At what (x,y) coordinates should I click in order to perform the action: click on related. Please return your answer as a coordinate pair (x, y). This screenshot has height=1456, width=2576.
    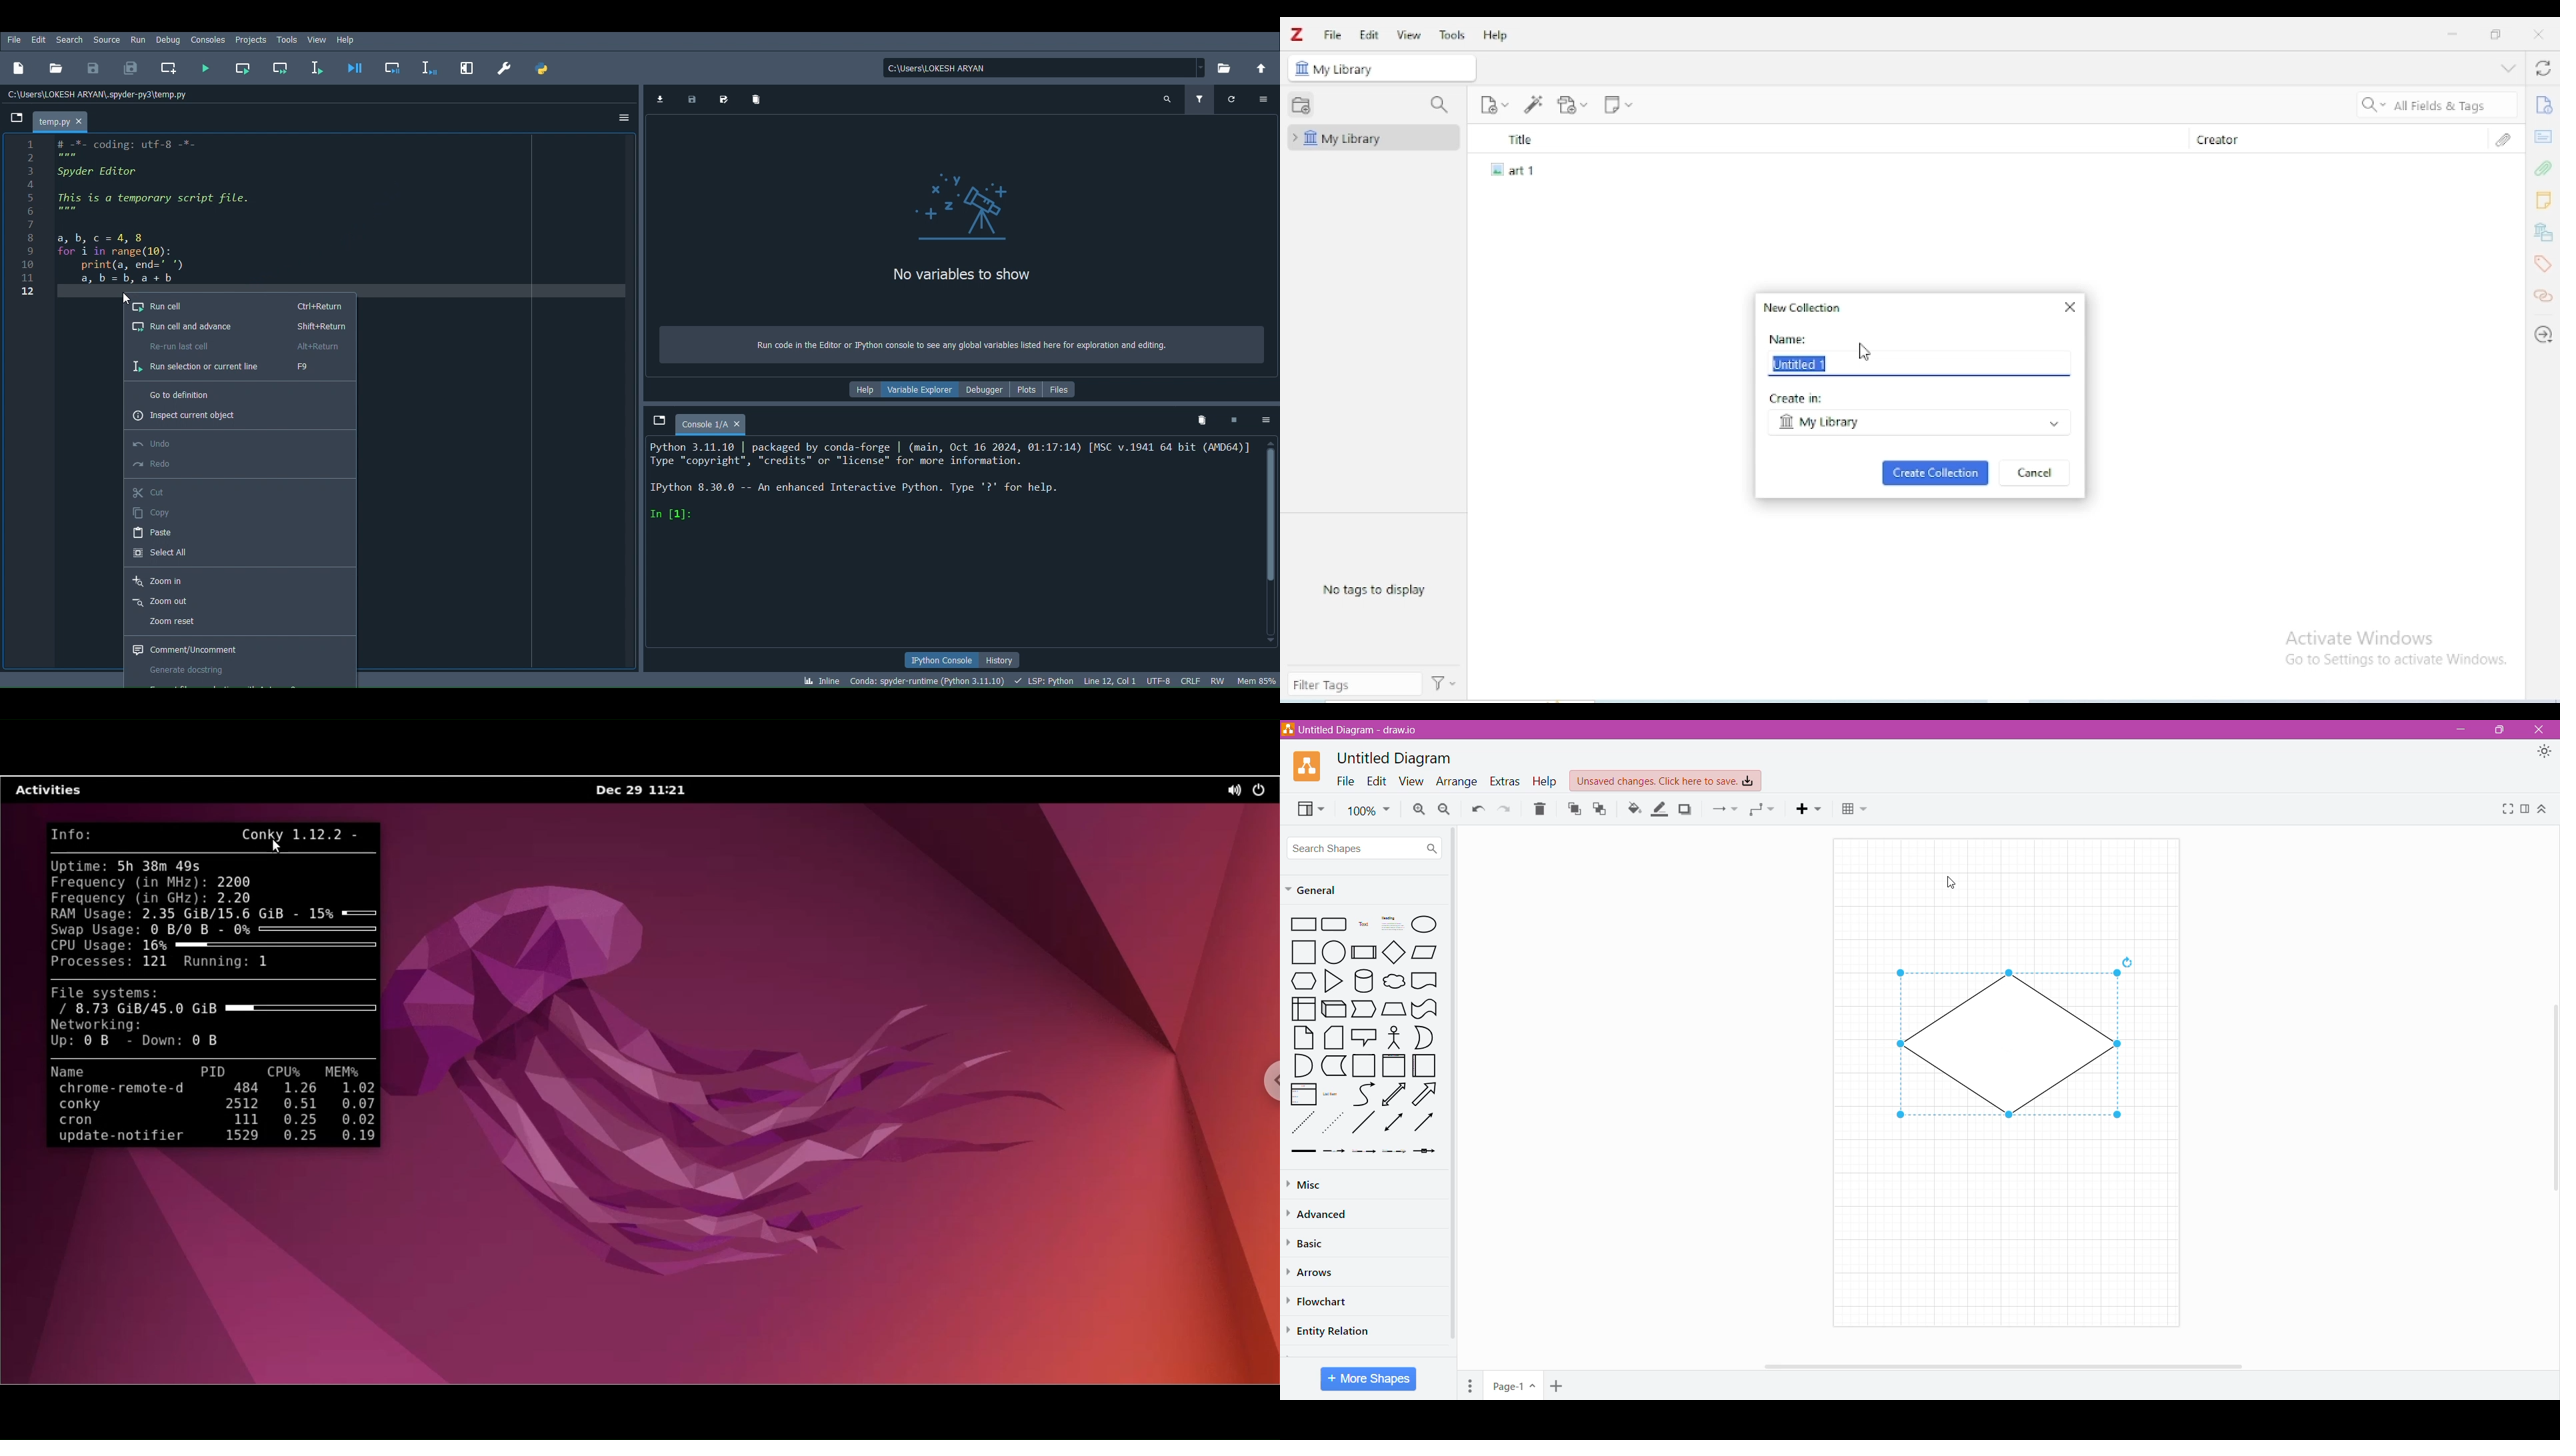
    Looking at the image, I should click on (2543, 296).